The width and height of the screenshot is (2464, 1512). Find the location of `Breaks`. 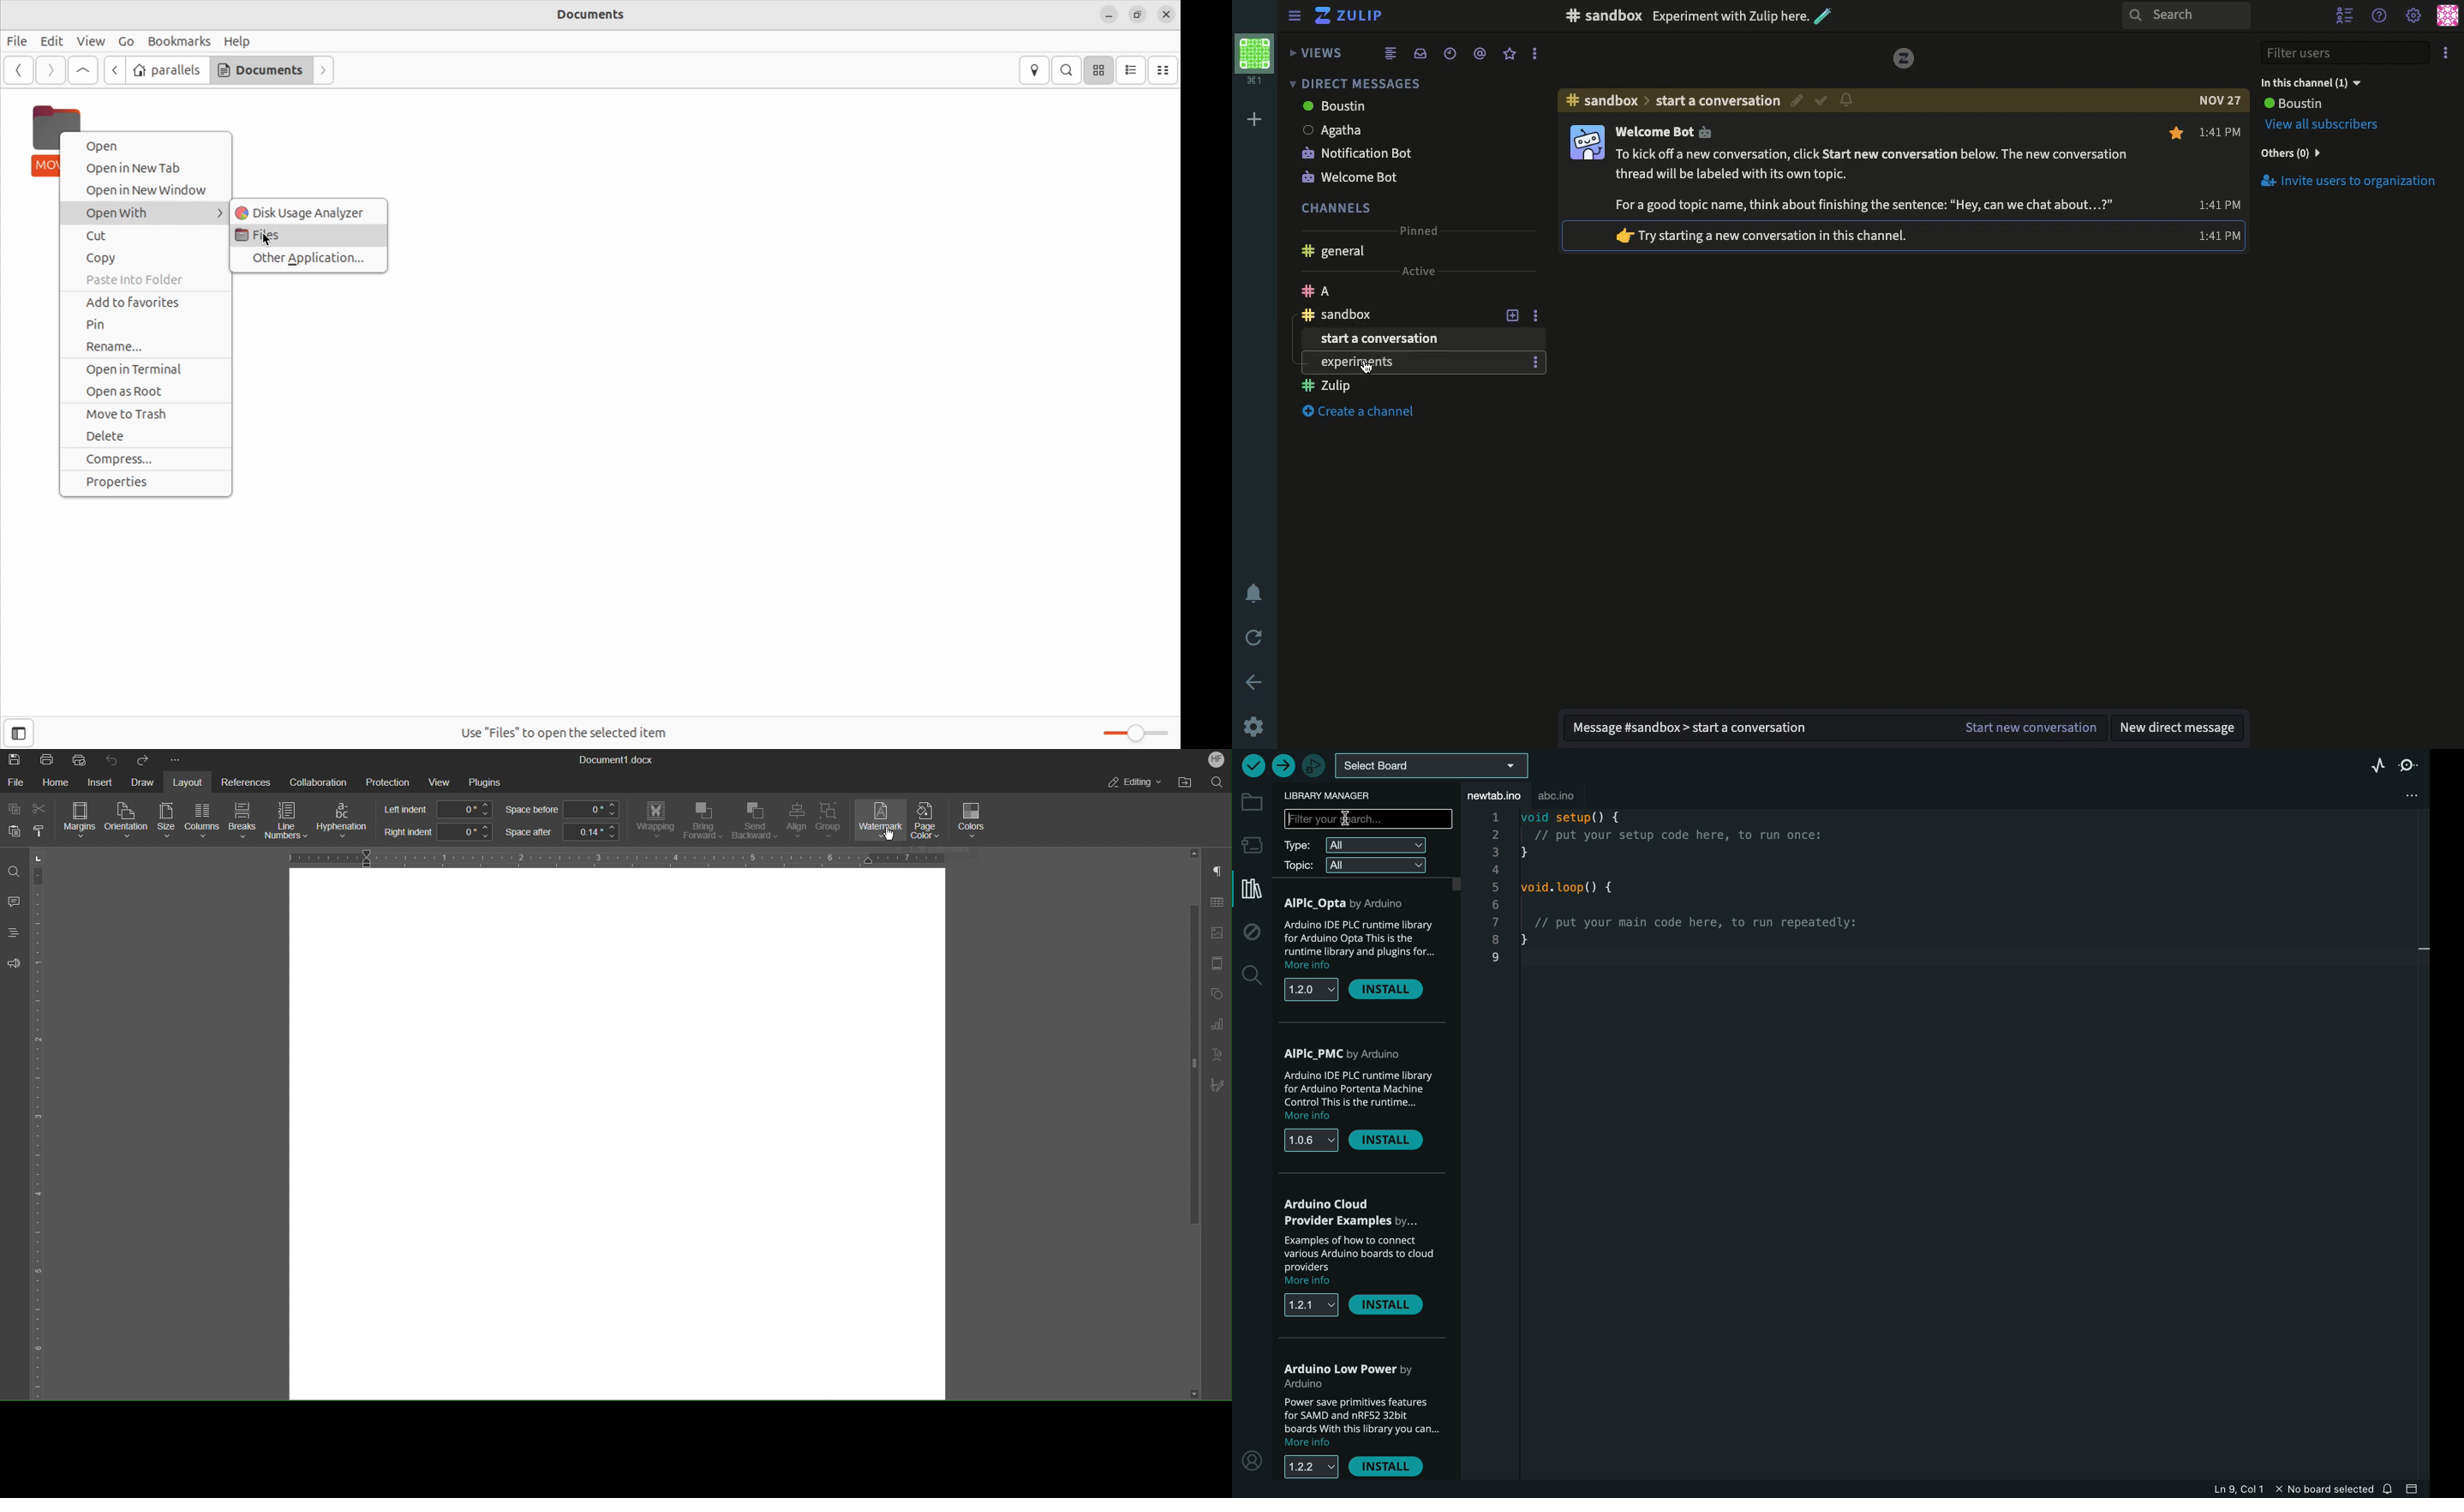

Breaks is located at coordinates (243, 822).